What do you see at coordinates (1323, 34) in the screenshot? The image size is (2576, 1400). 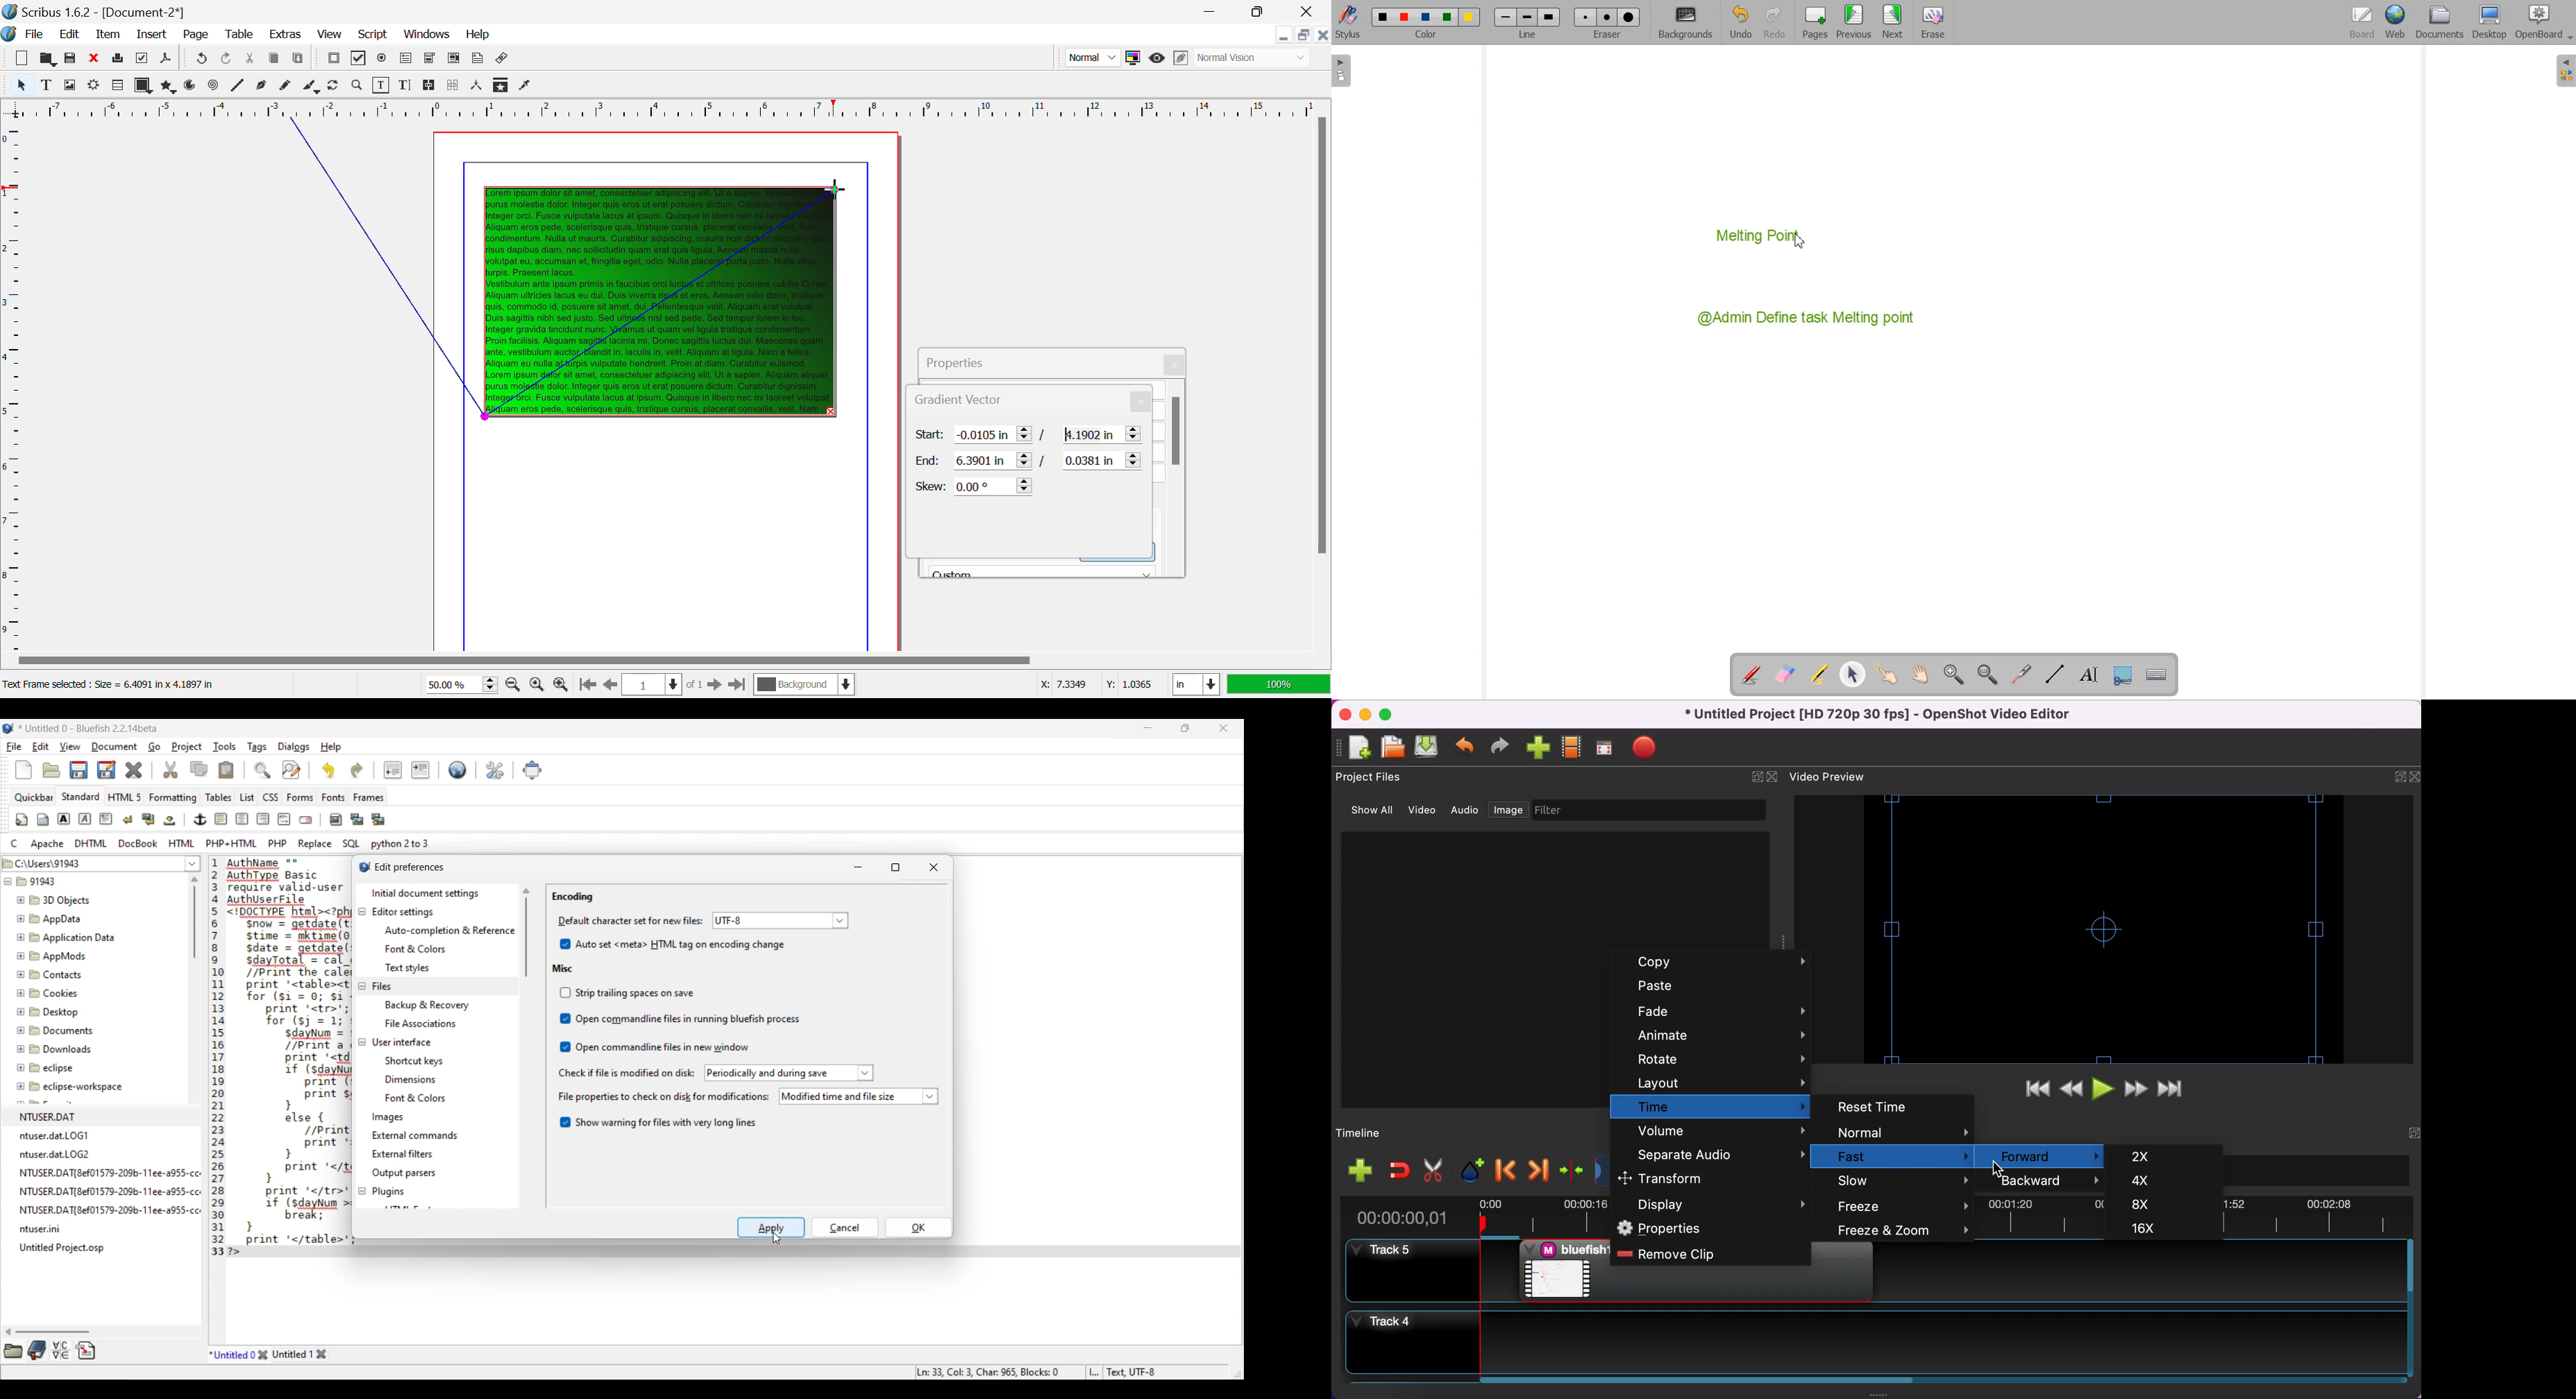 I see `Close` at bounding box center [1323, 34].